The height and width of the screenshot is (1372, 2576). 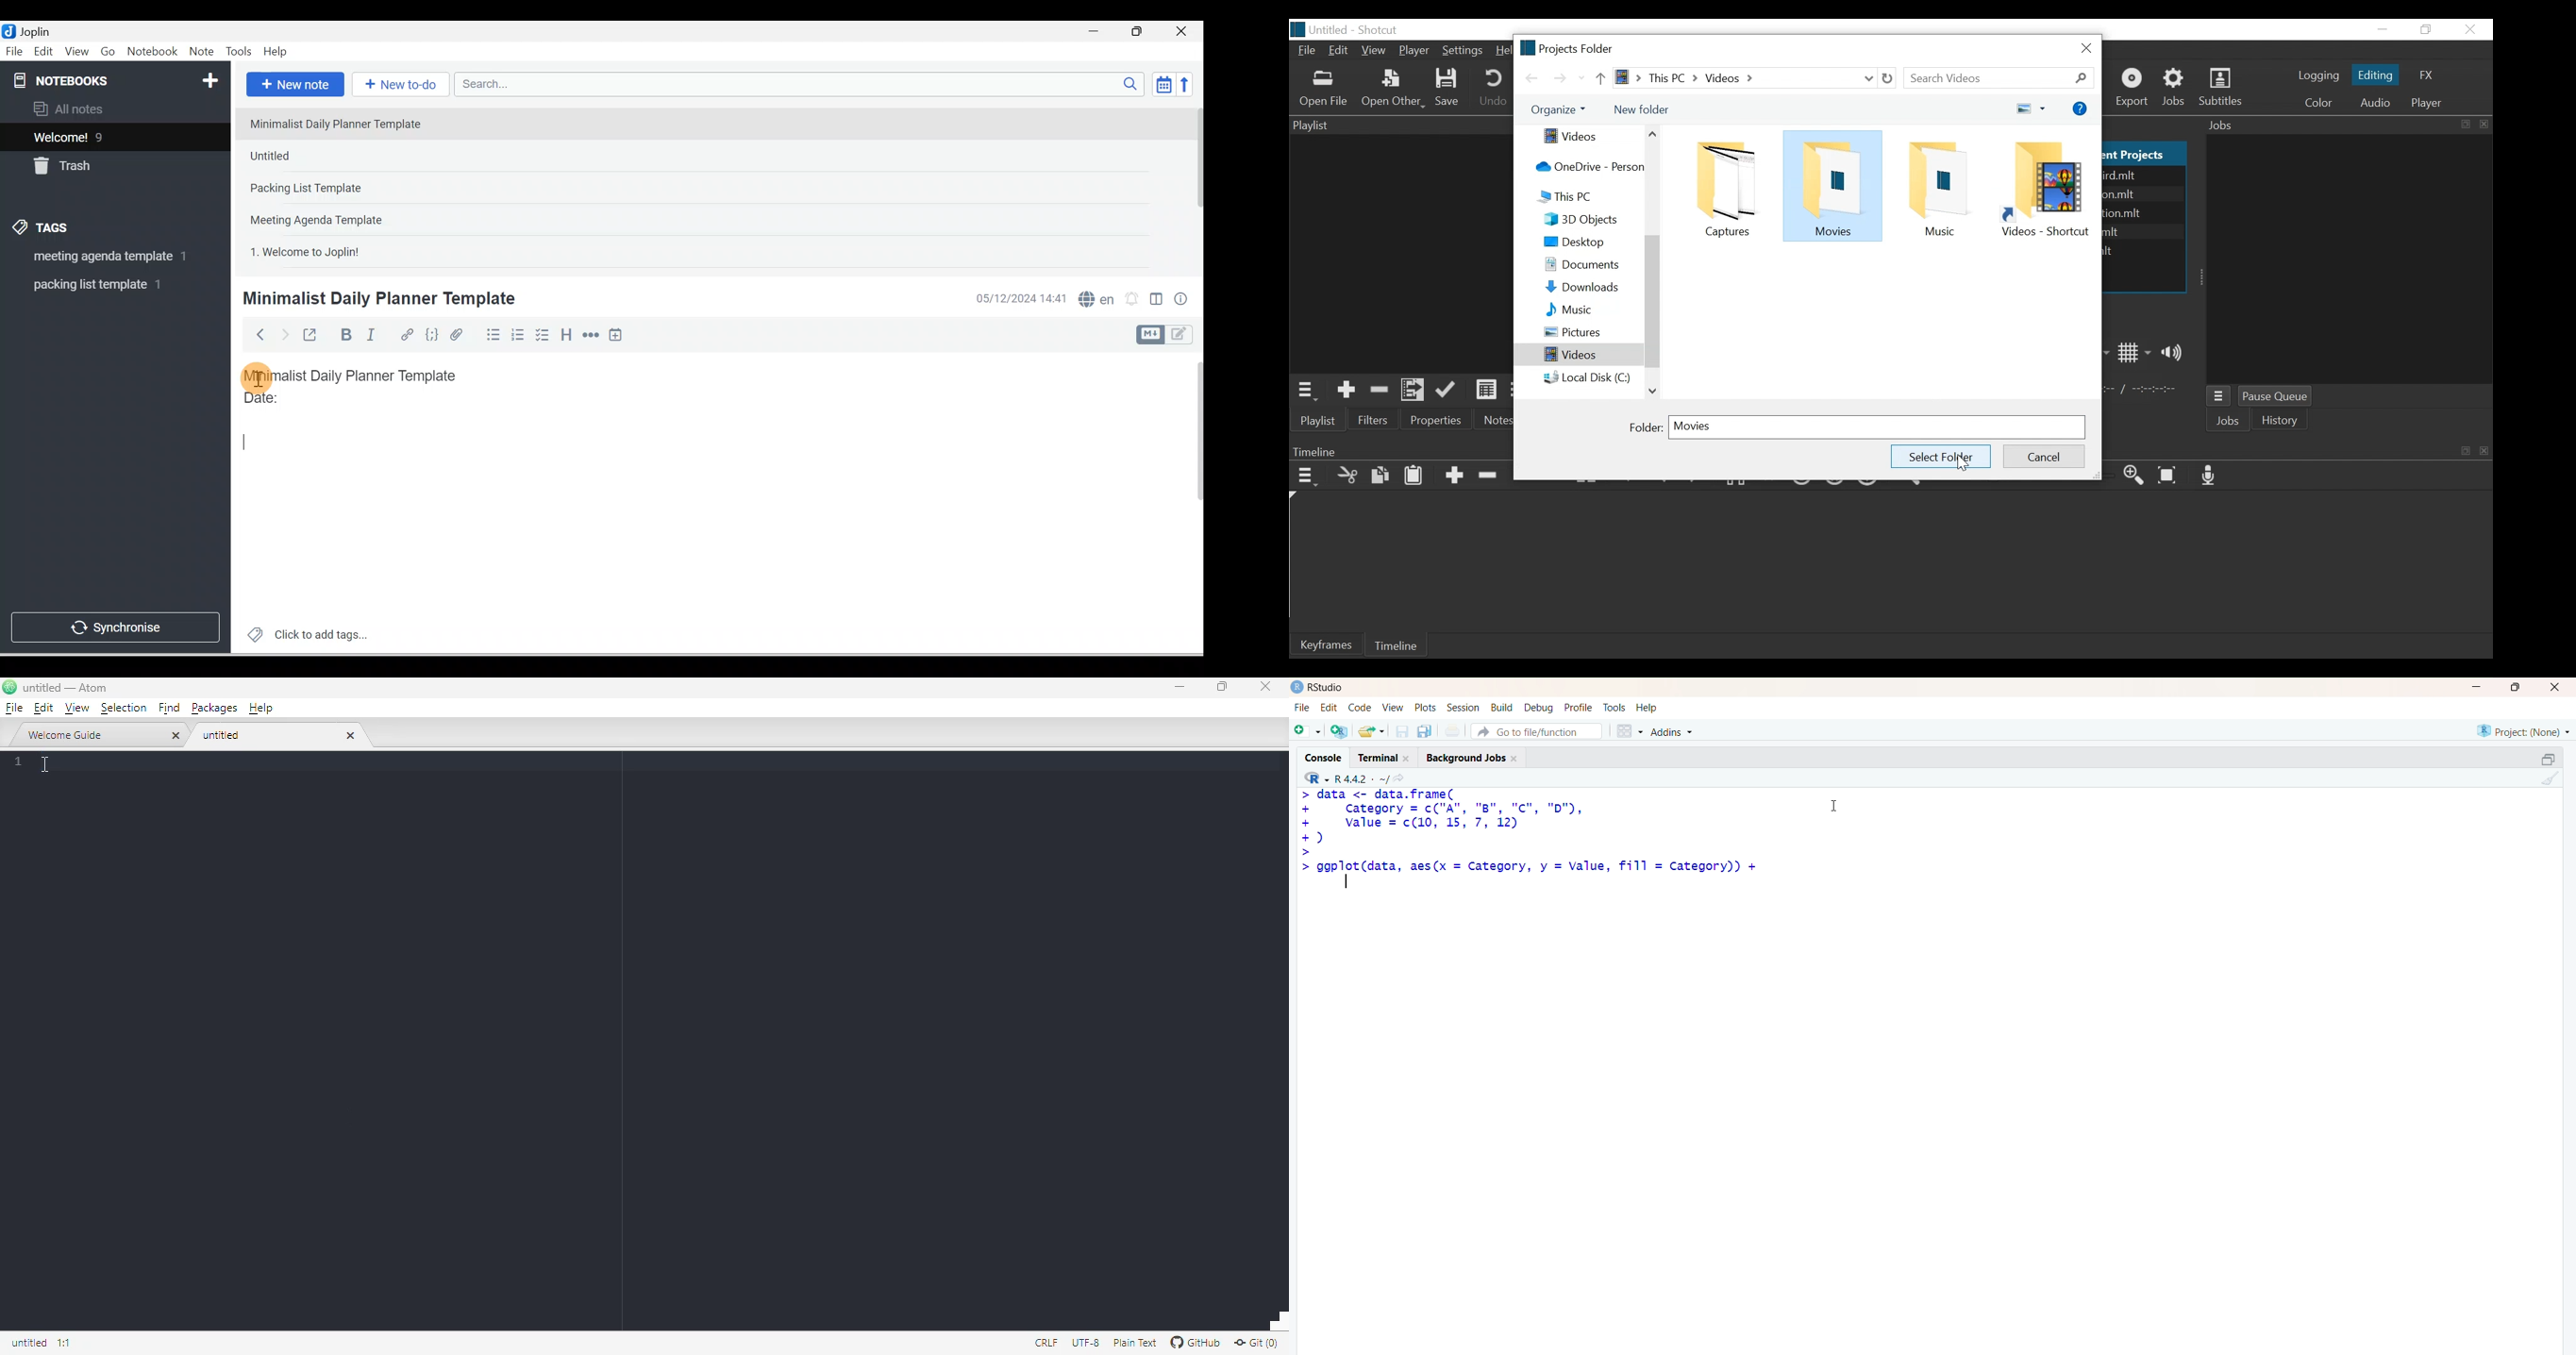 I want to click on cursor, so click(x=43, y=764).